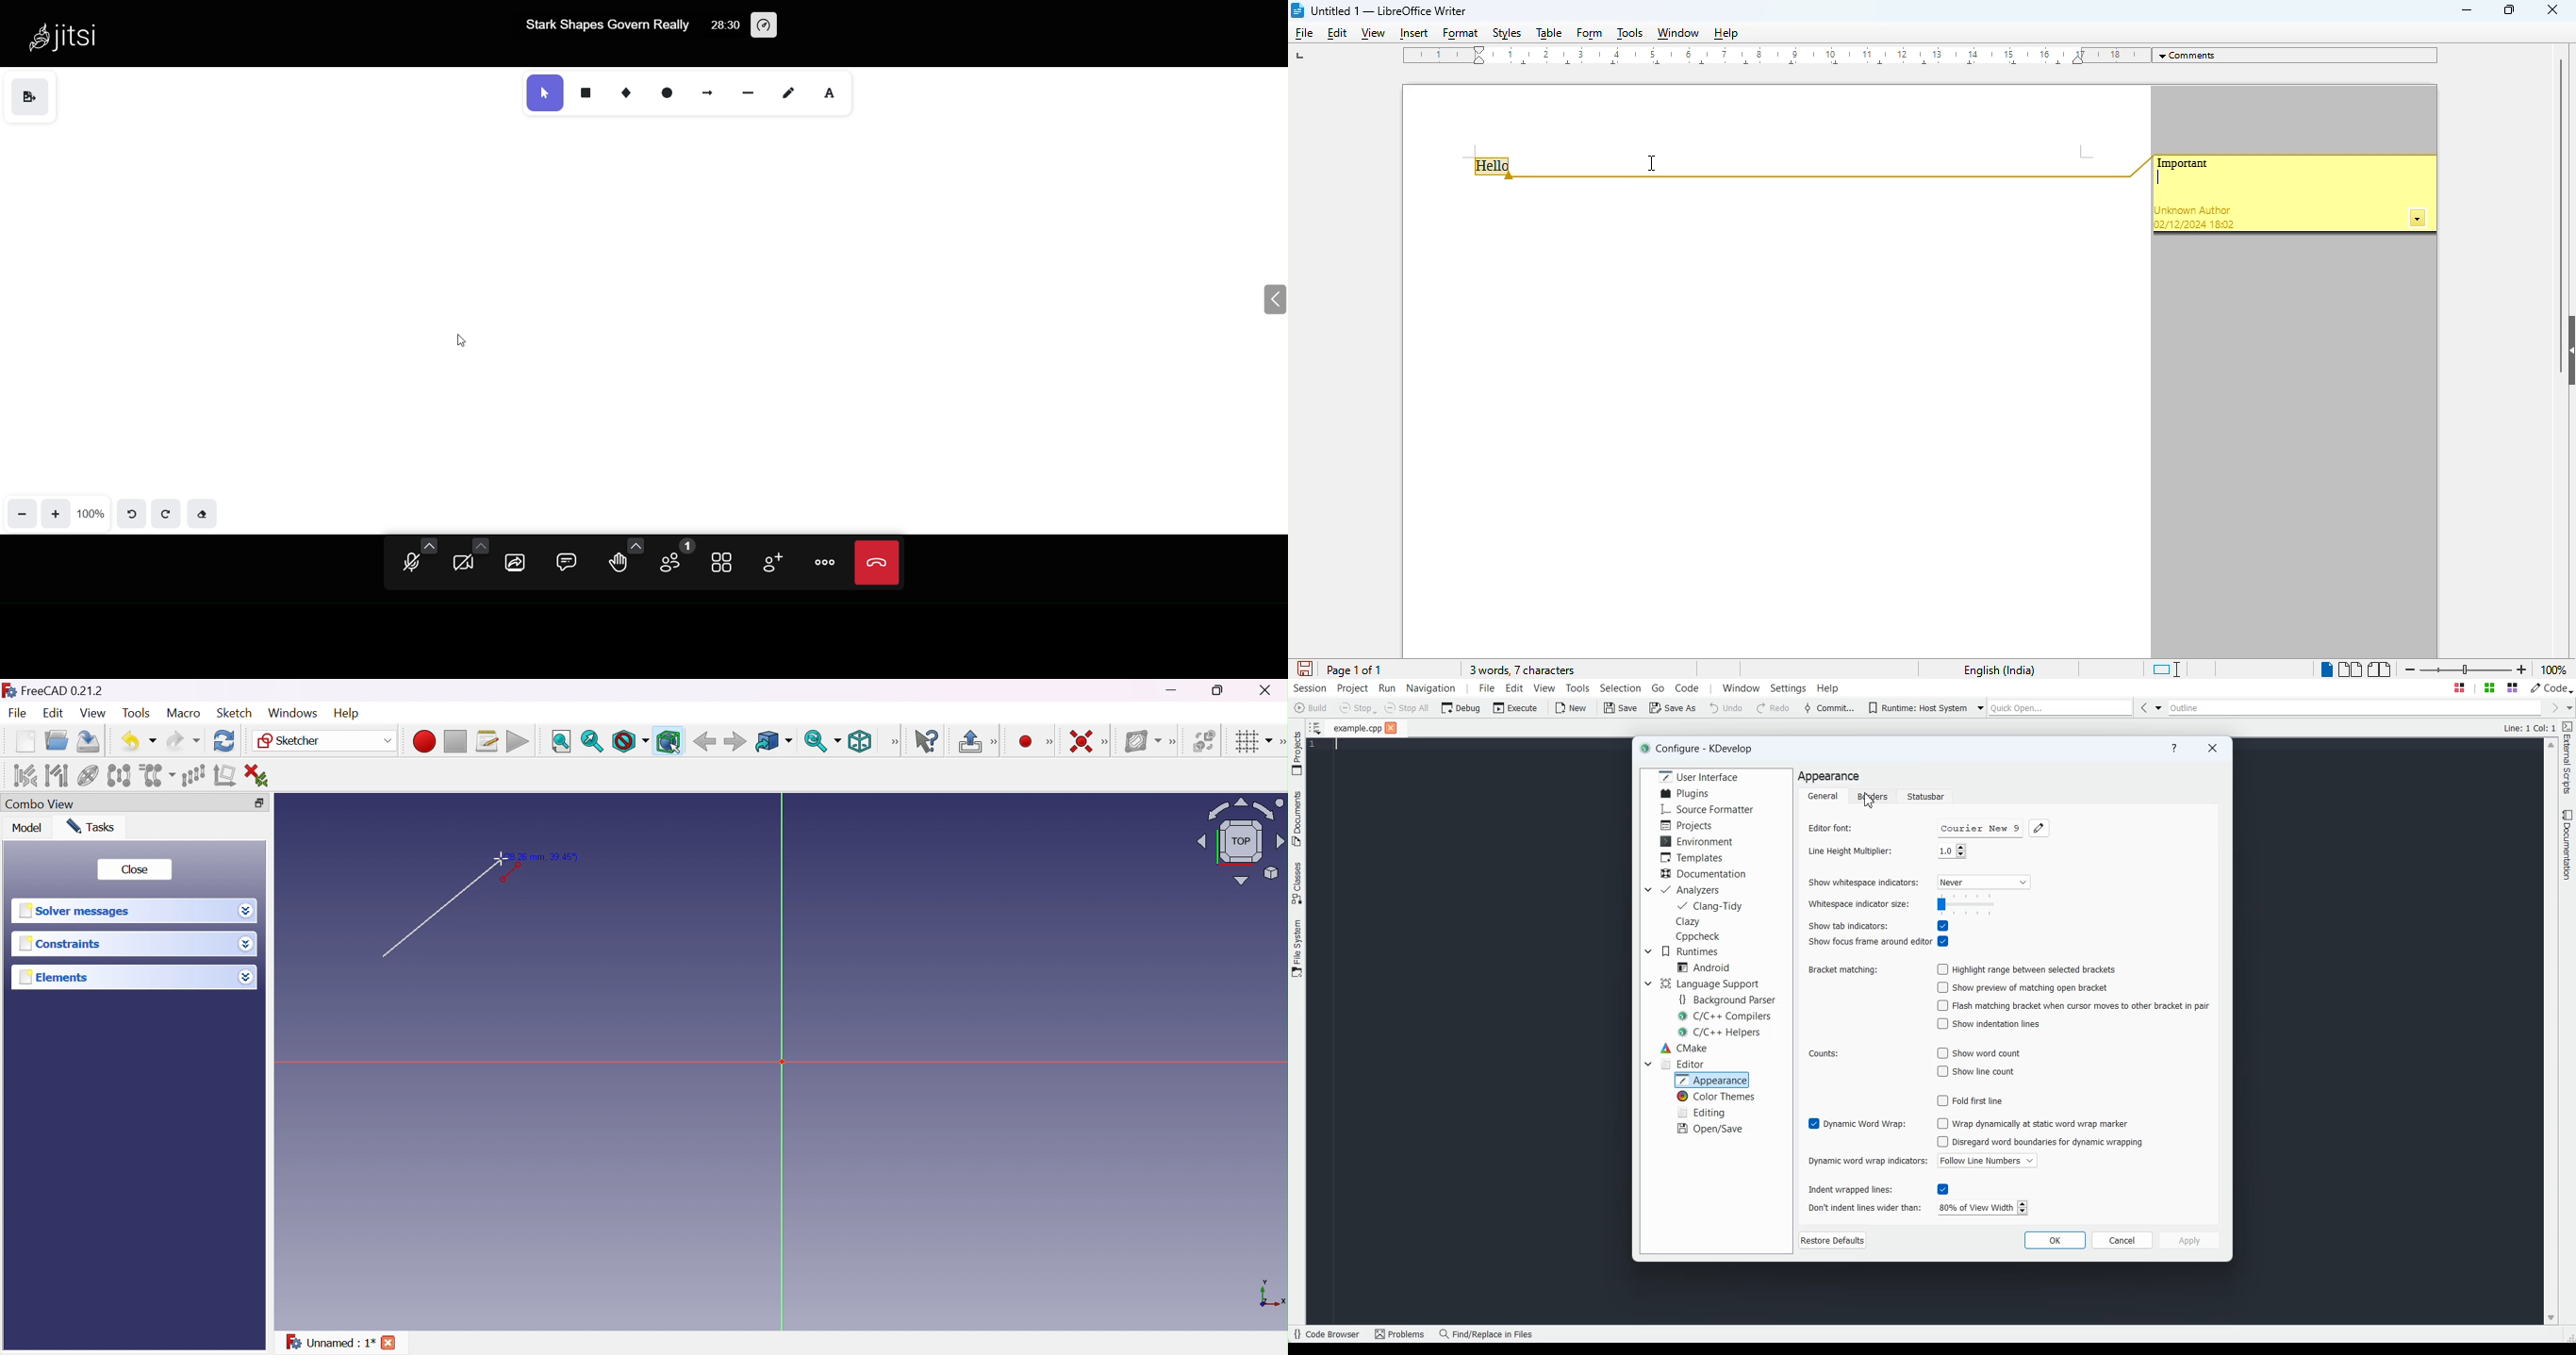  I want to click on maximize, so click(2509, 8).